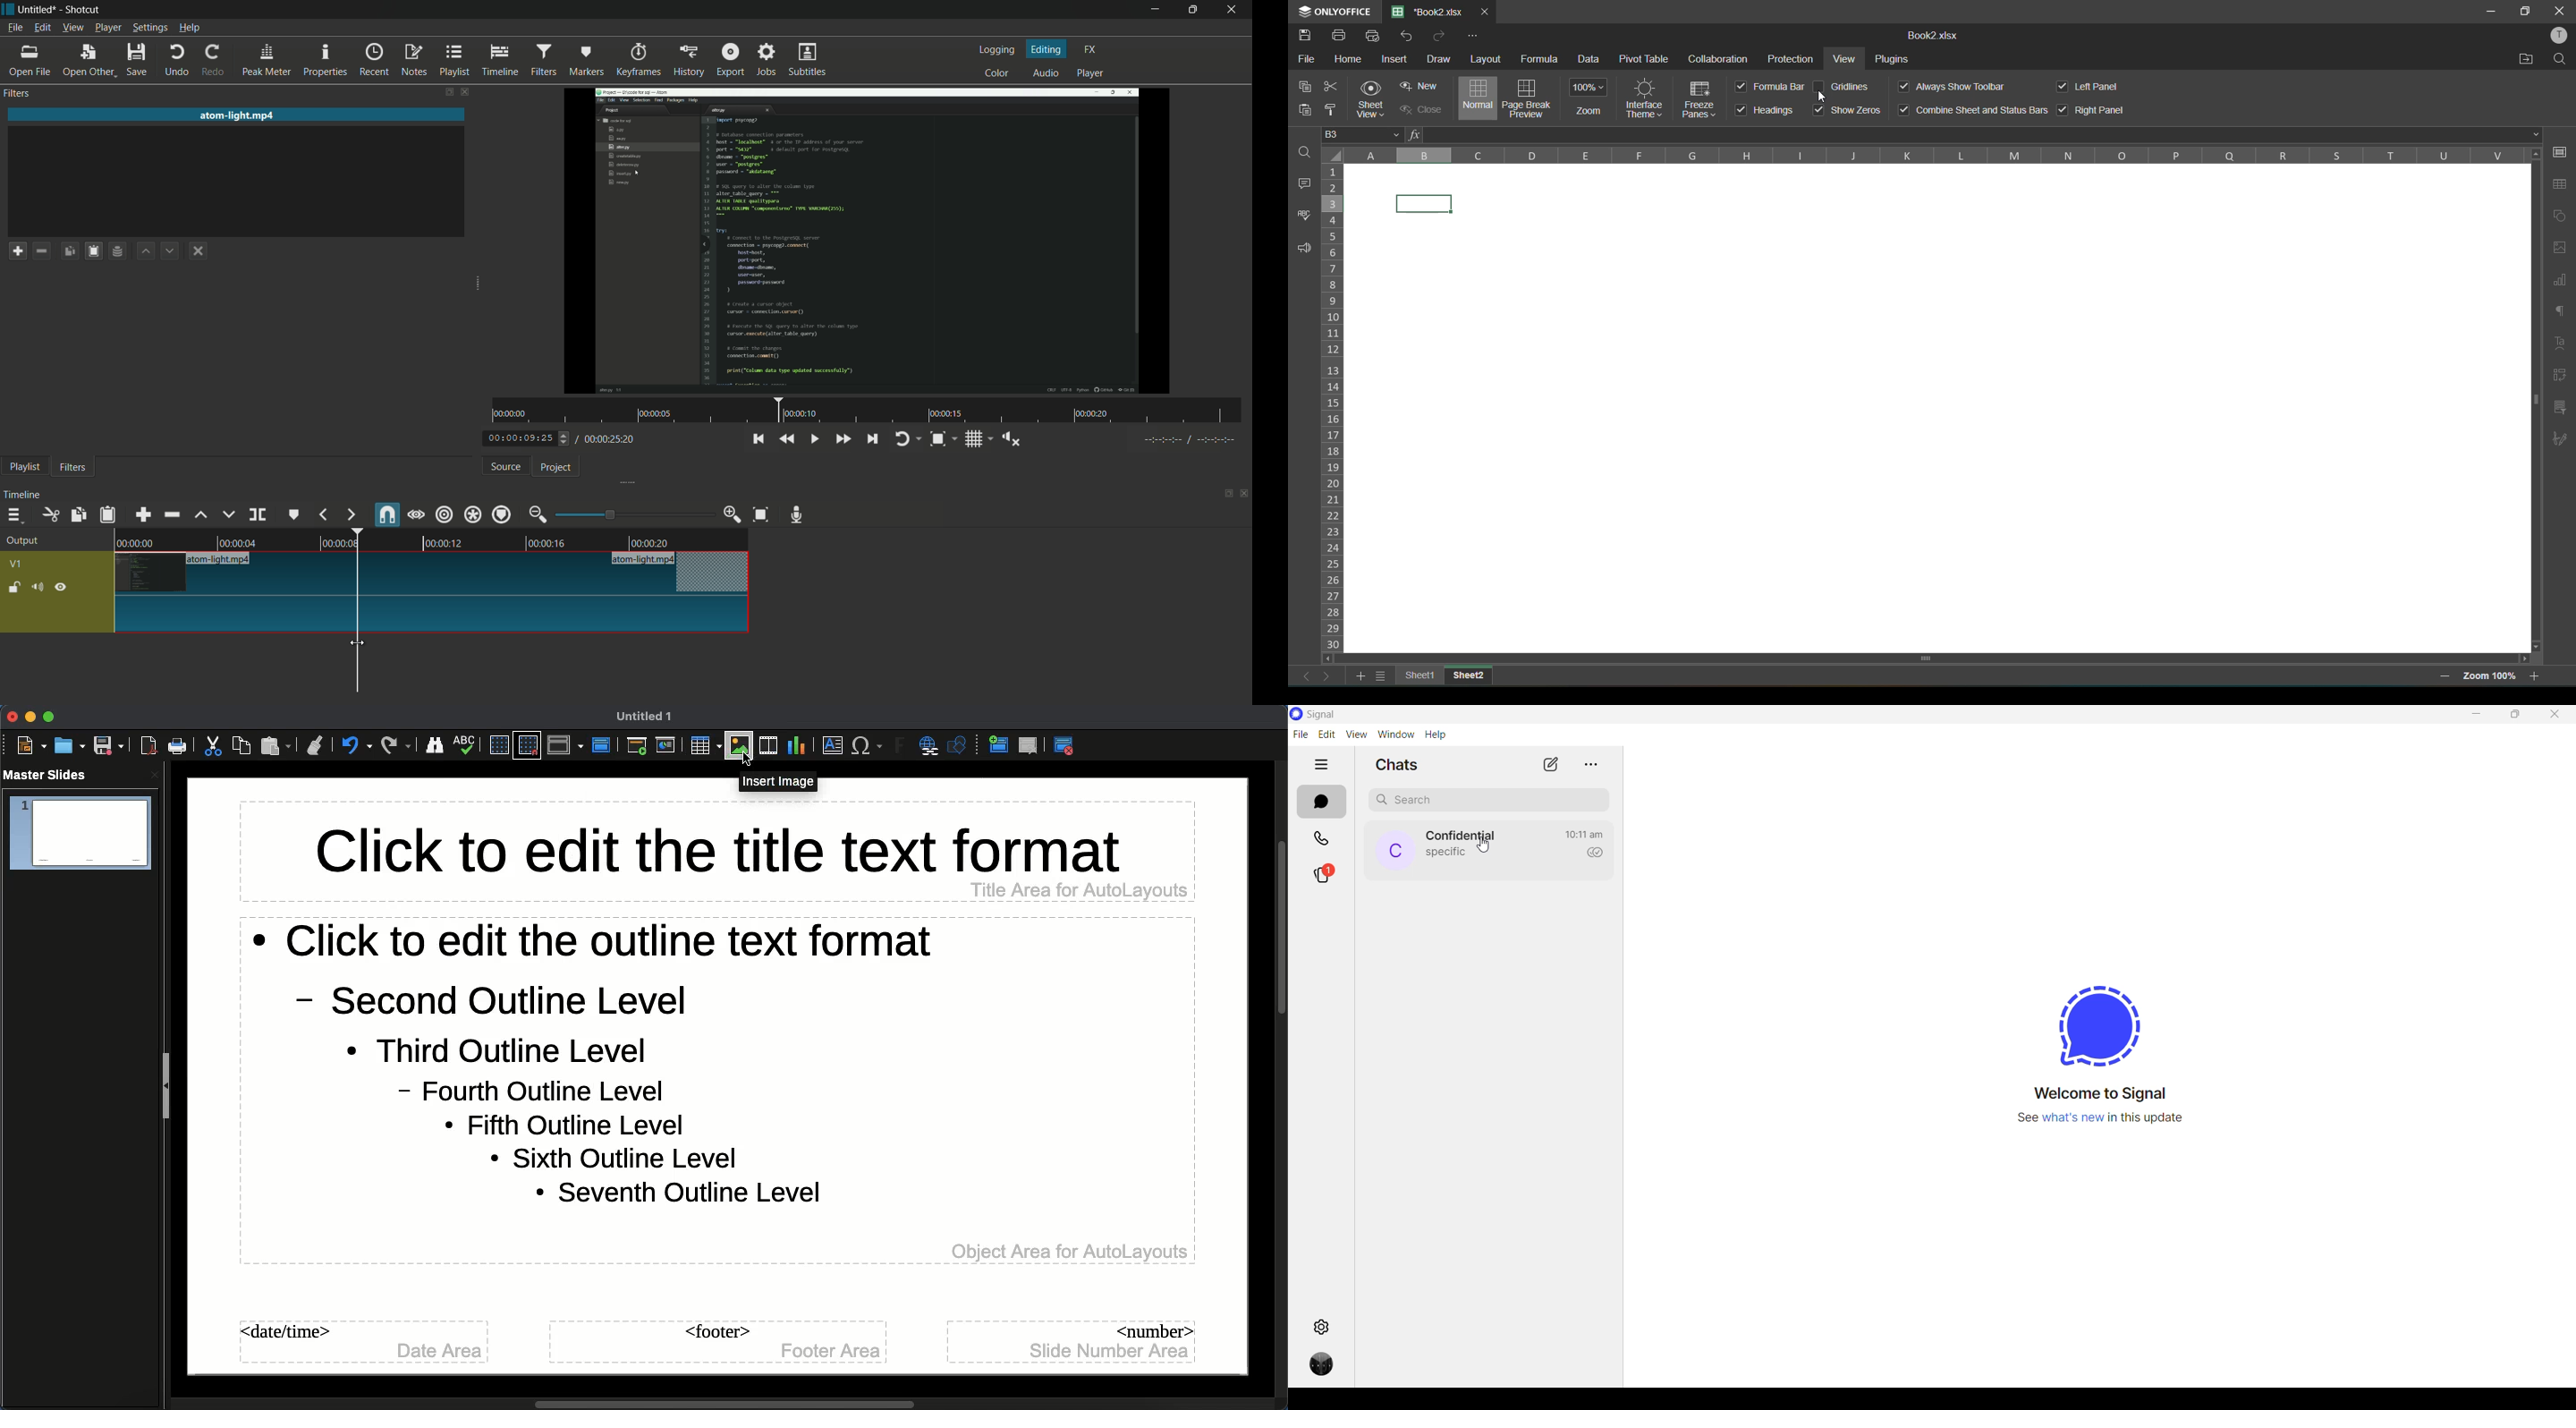  I want to click on Name, so click(640, 716).